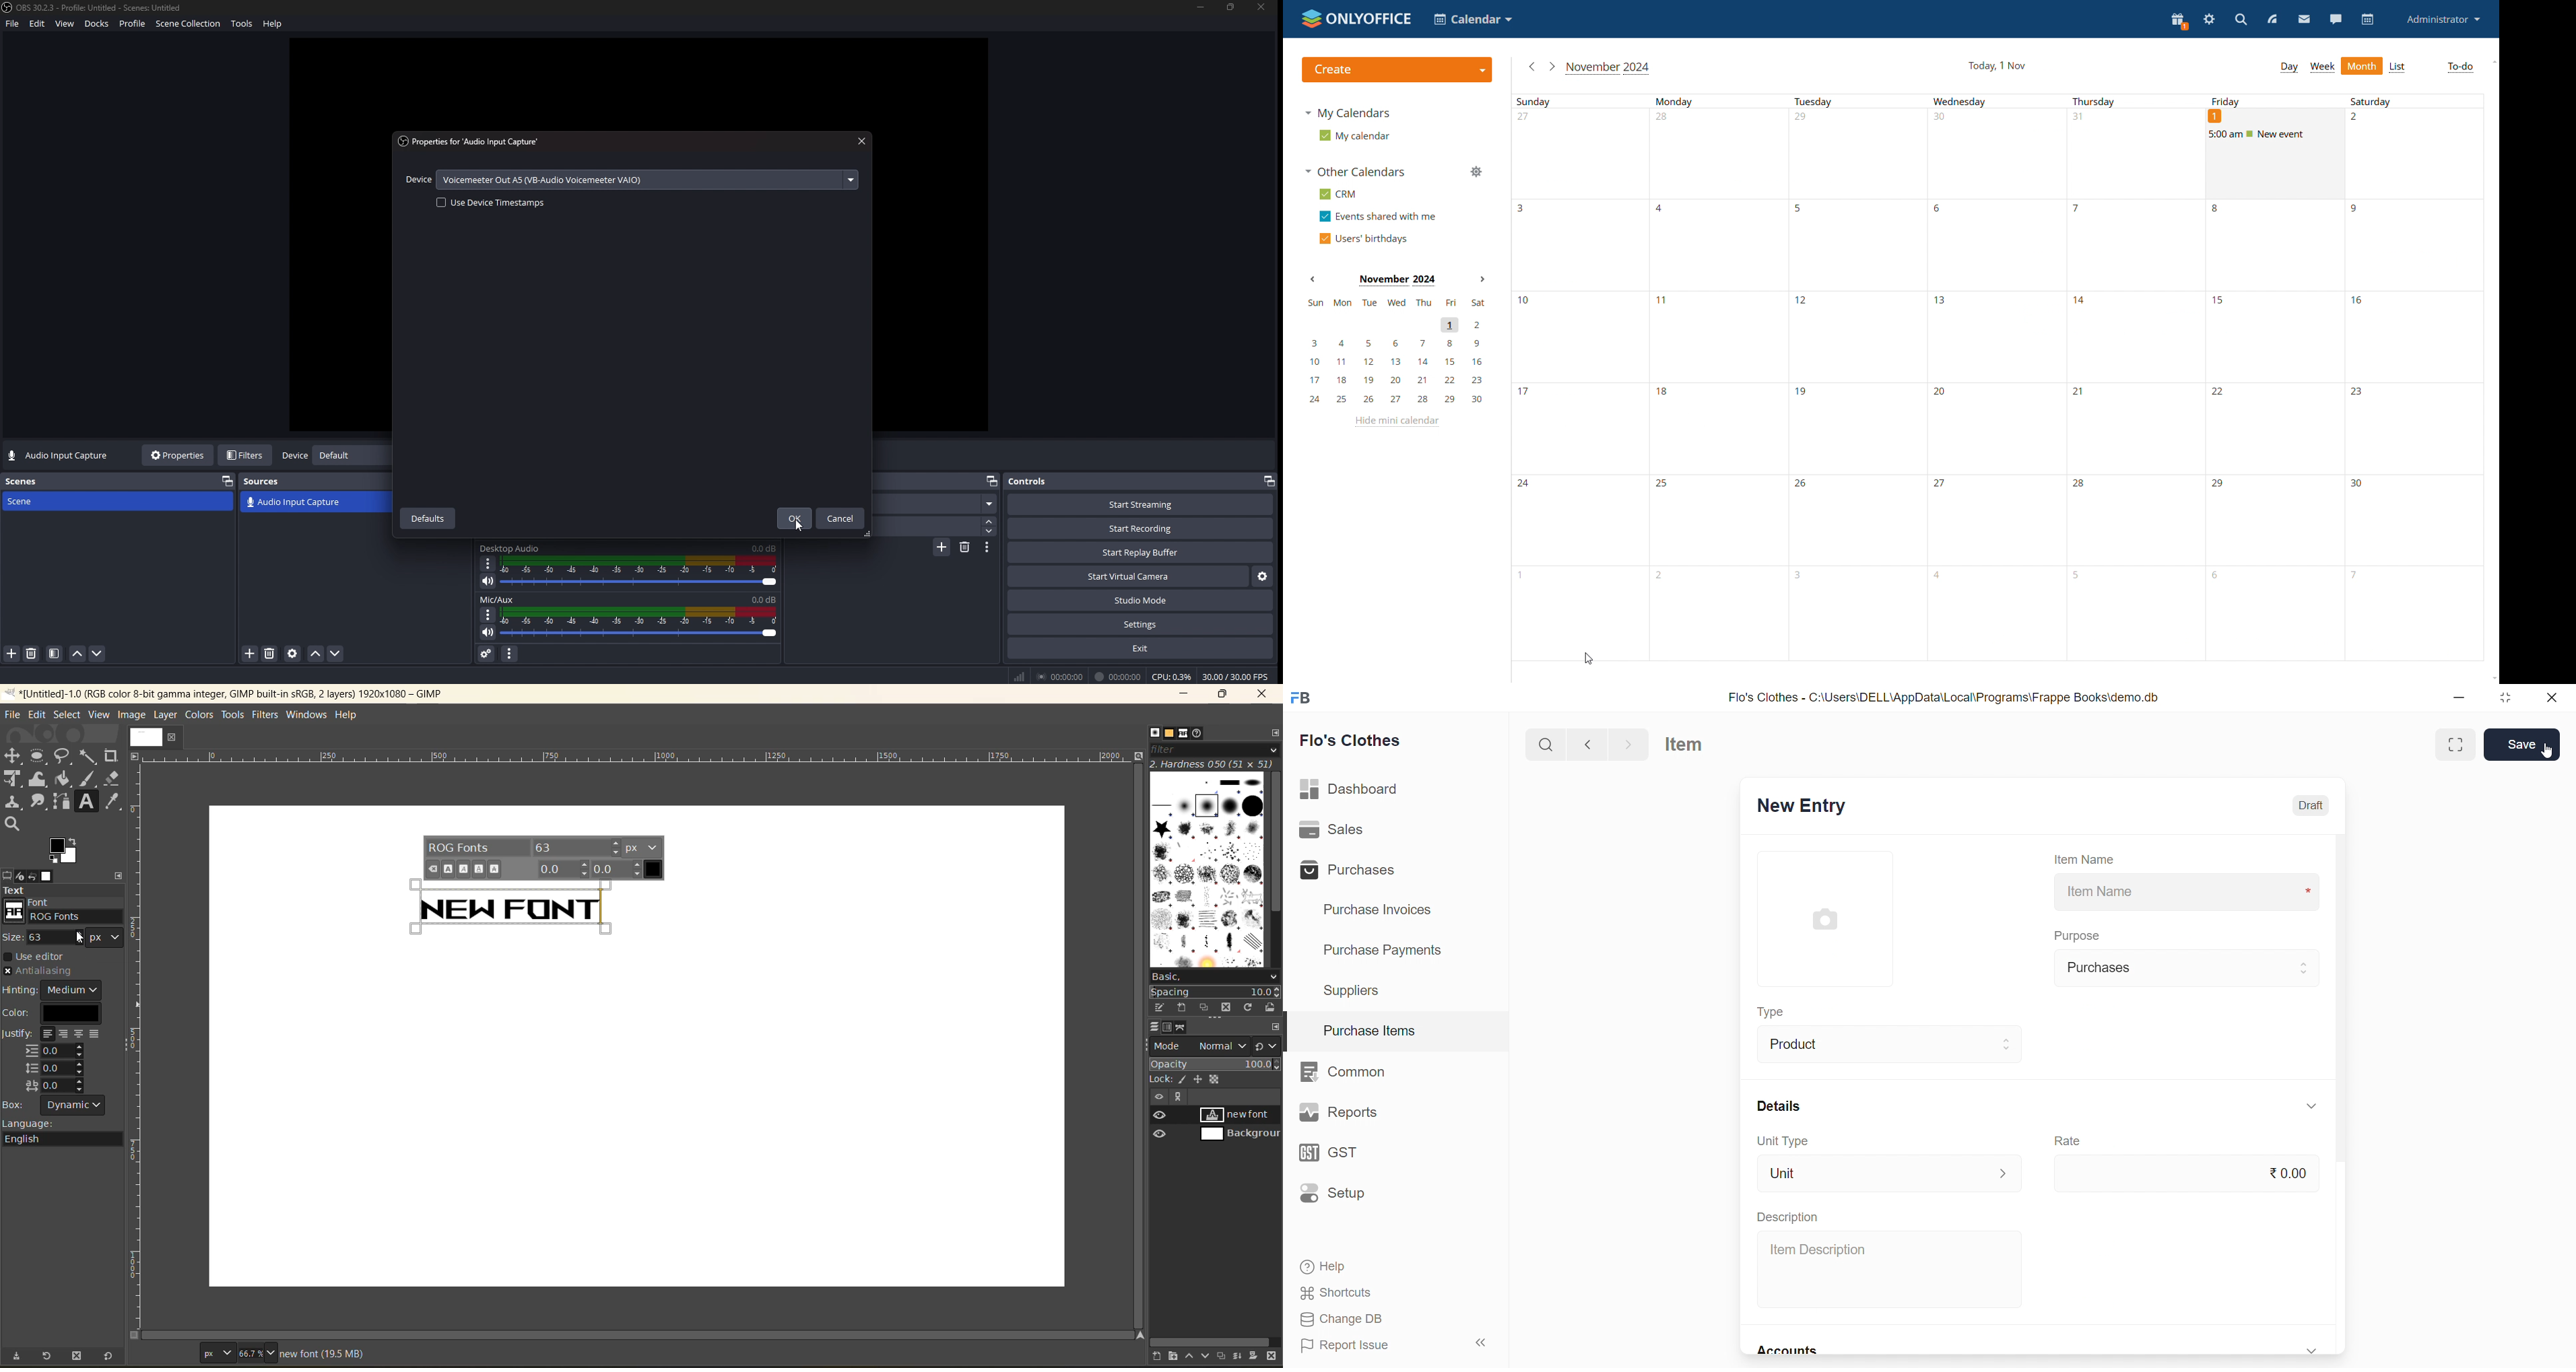 This screenshot has width=2576, height=1372. Describe the element at coordinates (1181, 1009) in the screenshot. I see `create a new brush` at that location.